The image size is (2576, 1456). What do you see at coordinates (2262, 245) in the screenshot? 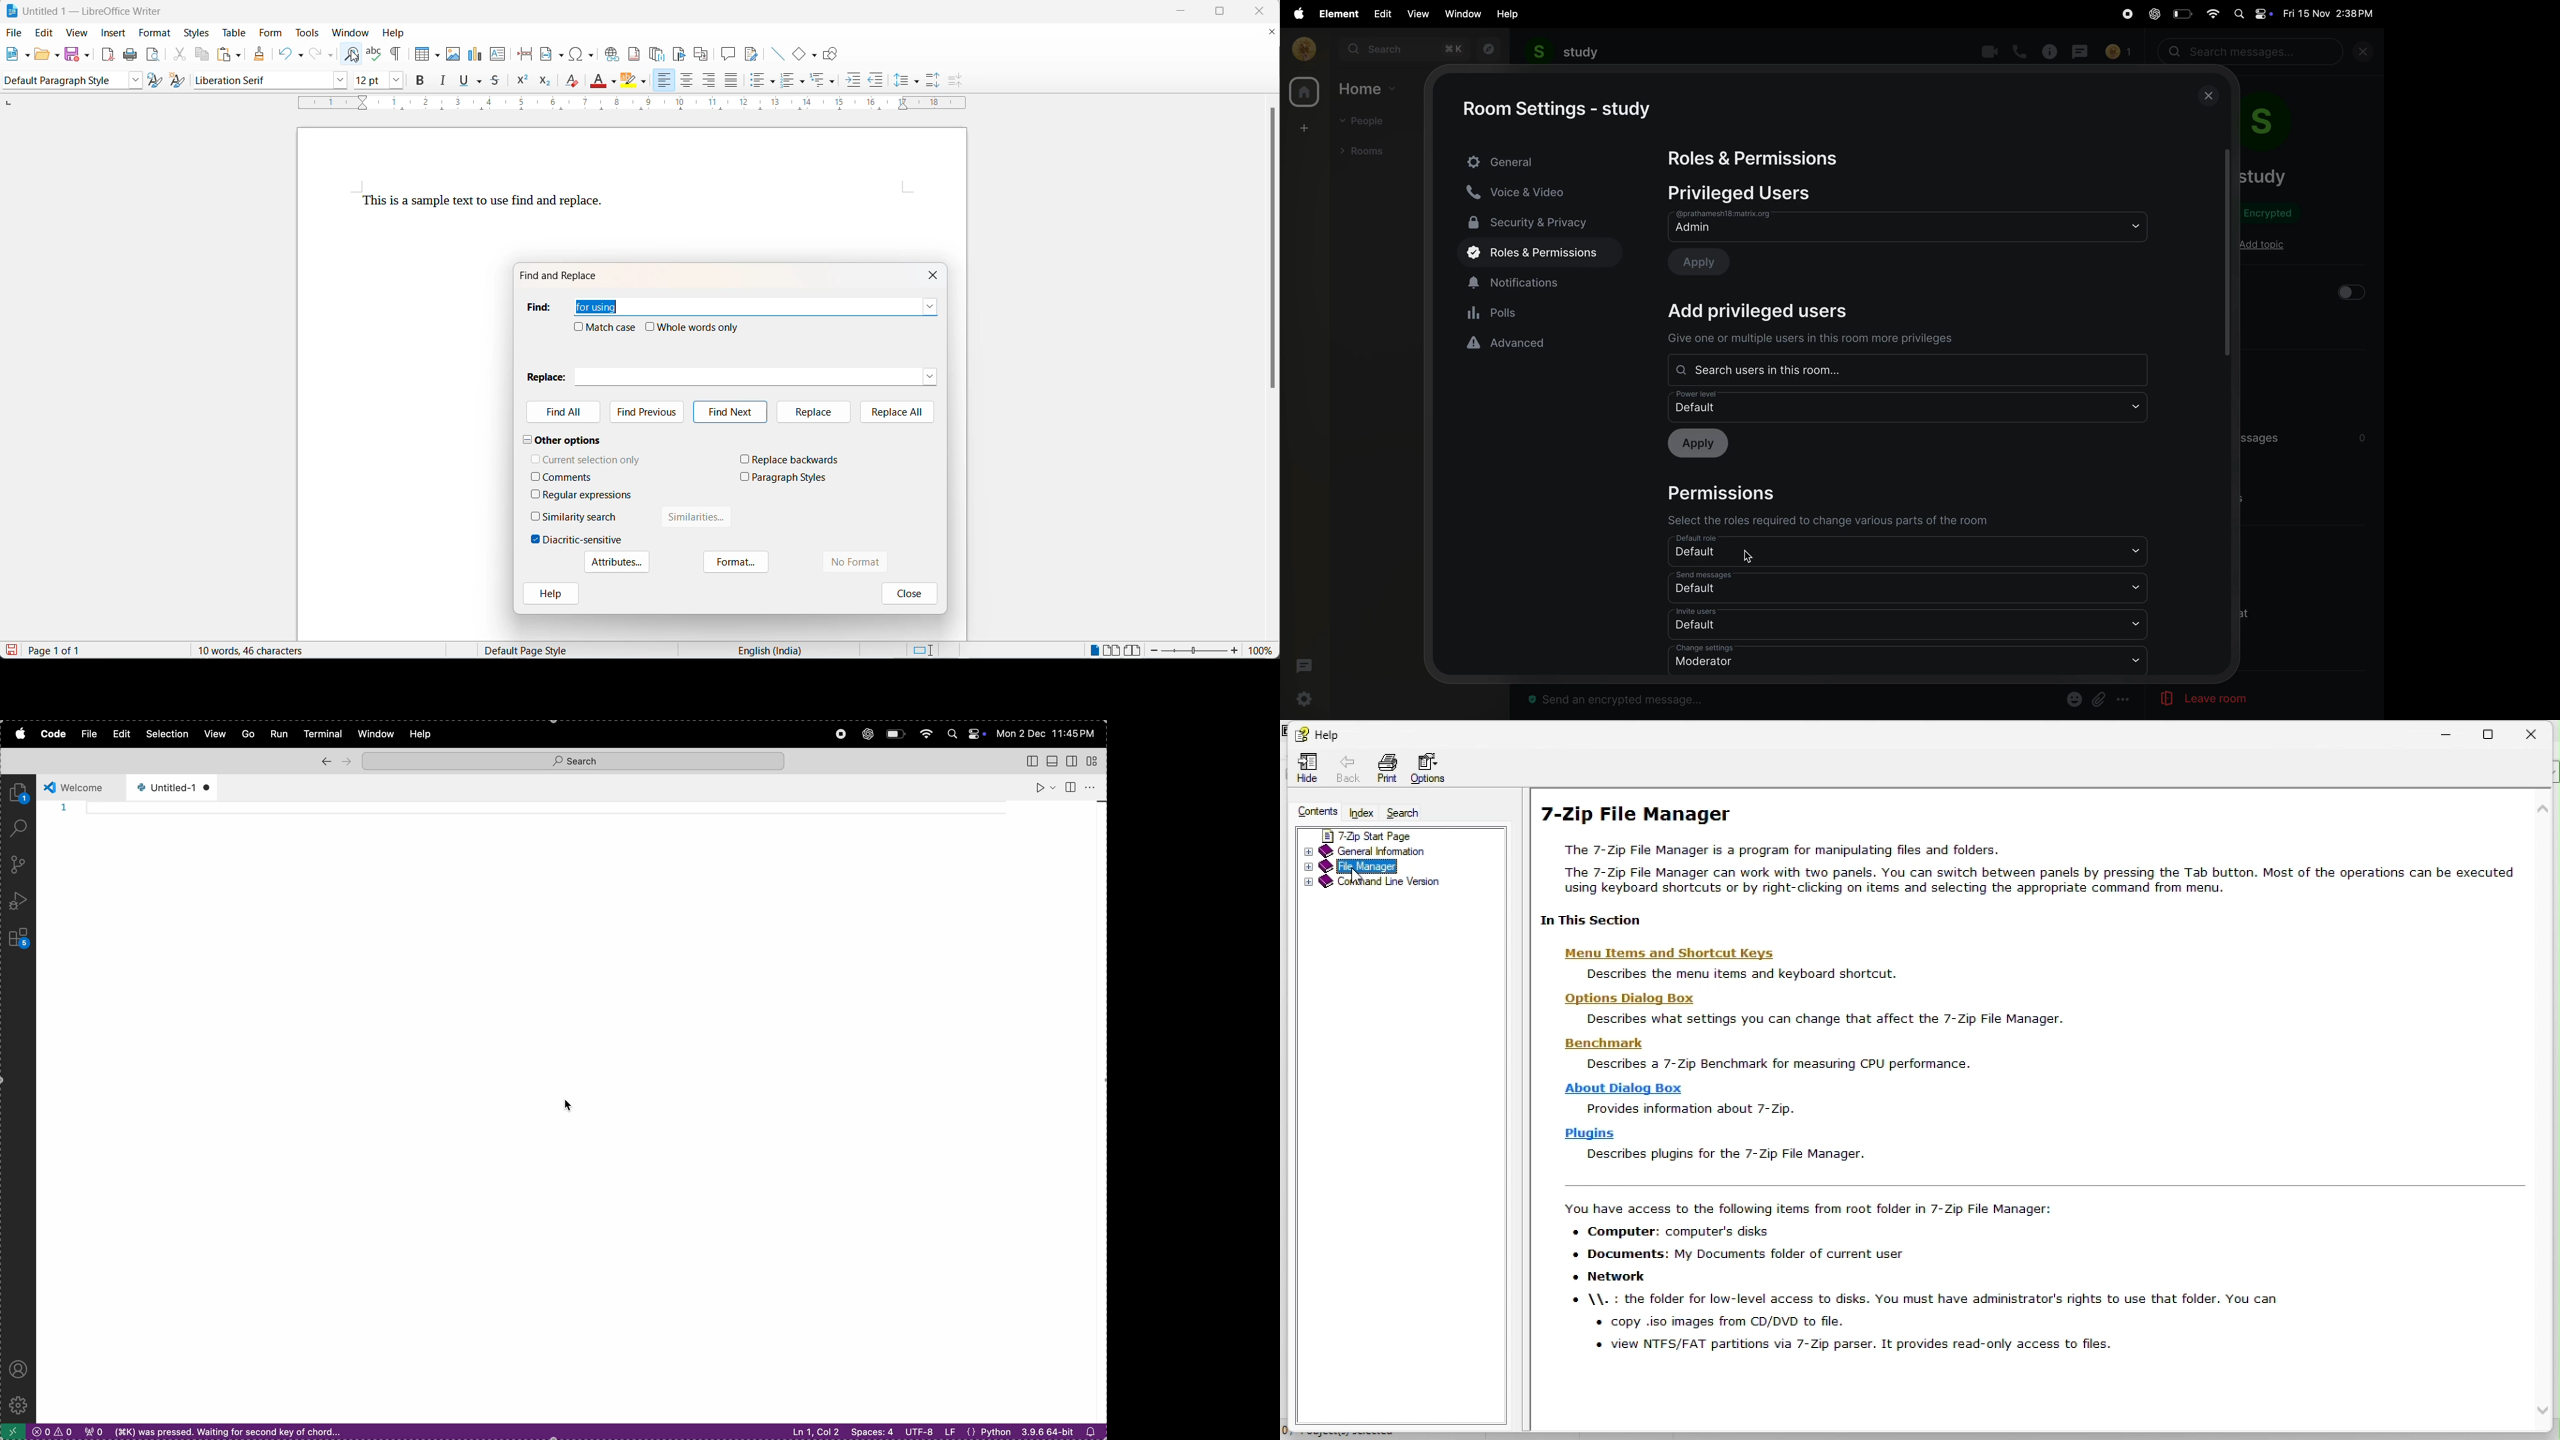
I see `add topic` at bounding box center [2262, 245].